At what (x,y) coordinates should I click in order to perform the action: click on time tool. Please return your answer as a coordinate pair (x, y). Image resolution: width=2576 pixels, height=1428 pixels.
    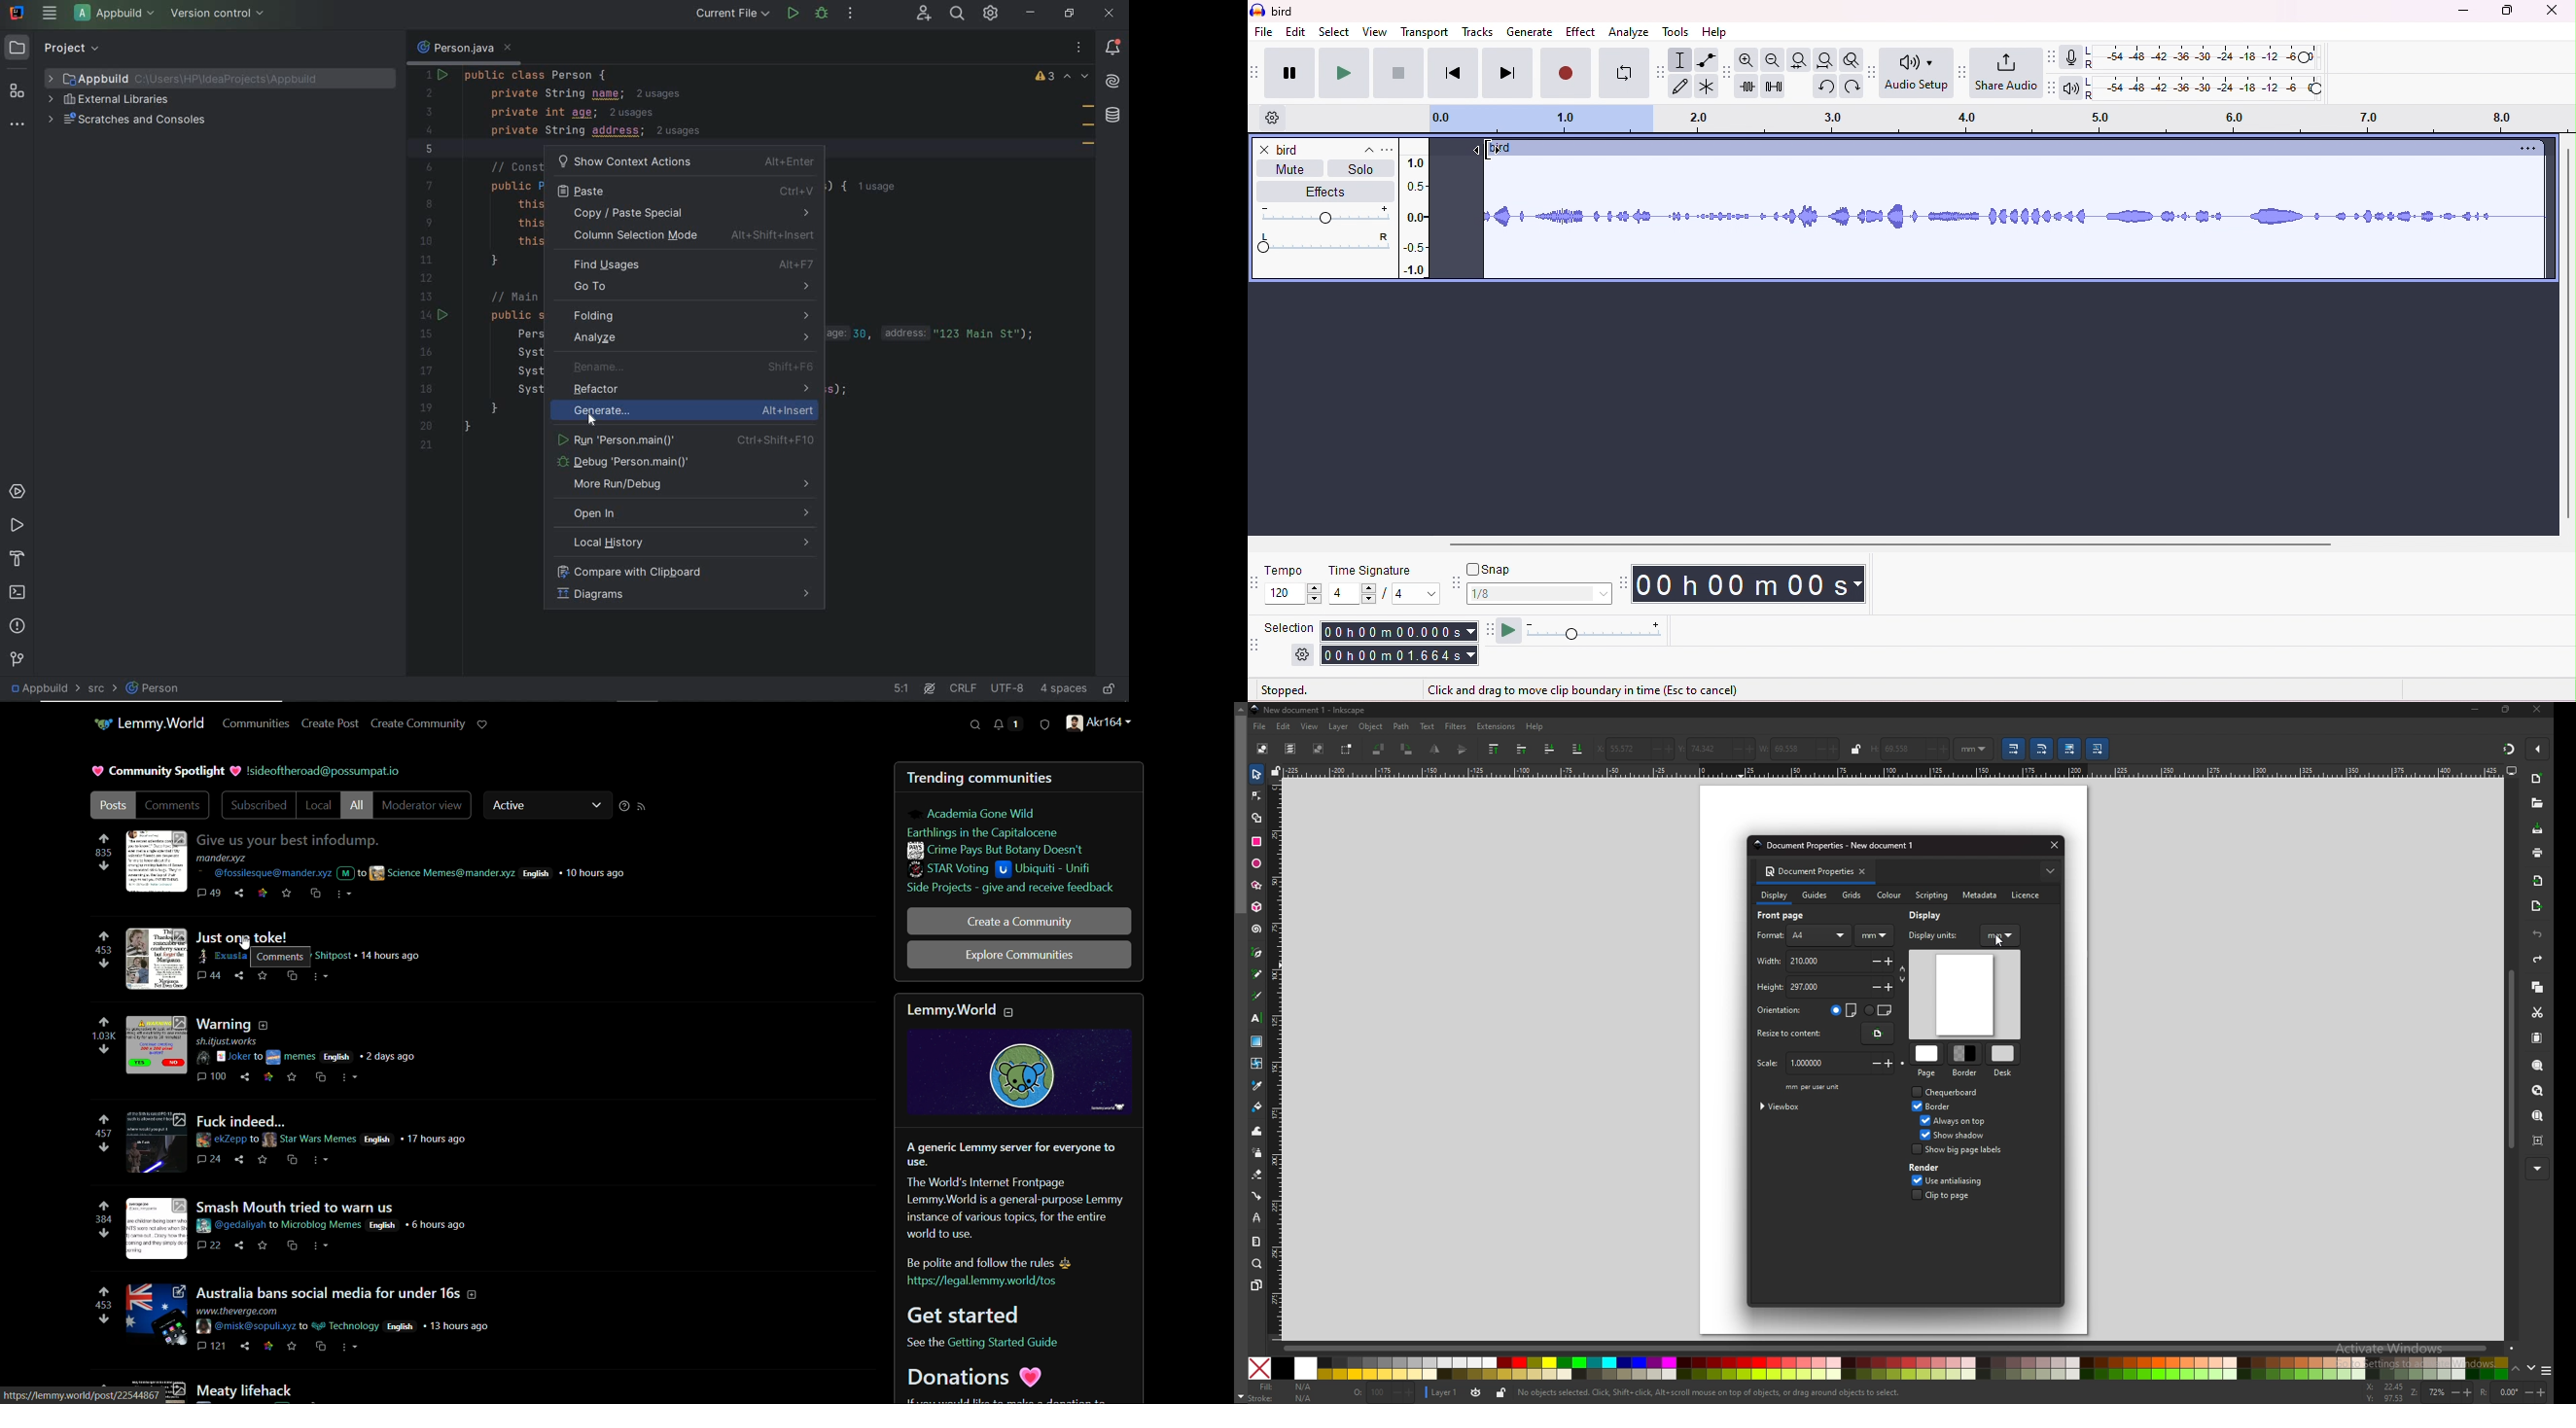
    Looking at the image, I should click on (1625, 582).